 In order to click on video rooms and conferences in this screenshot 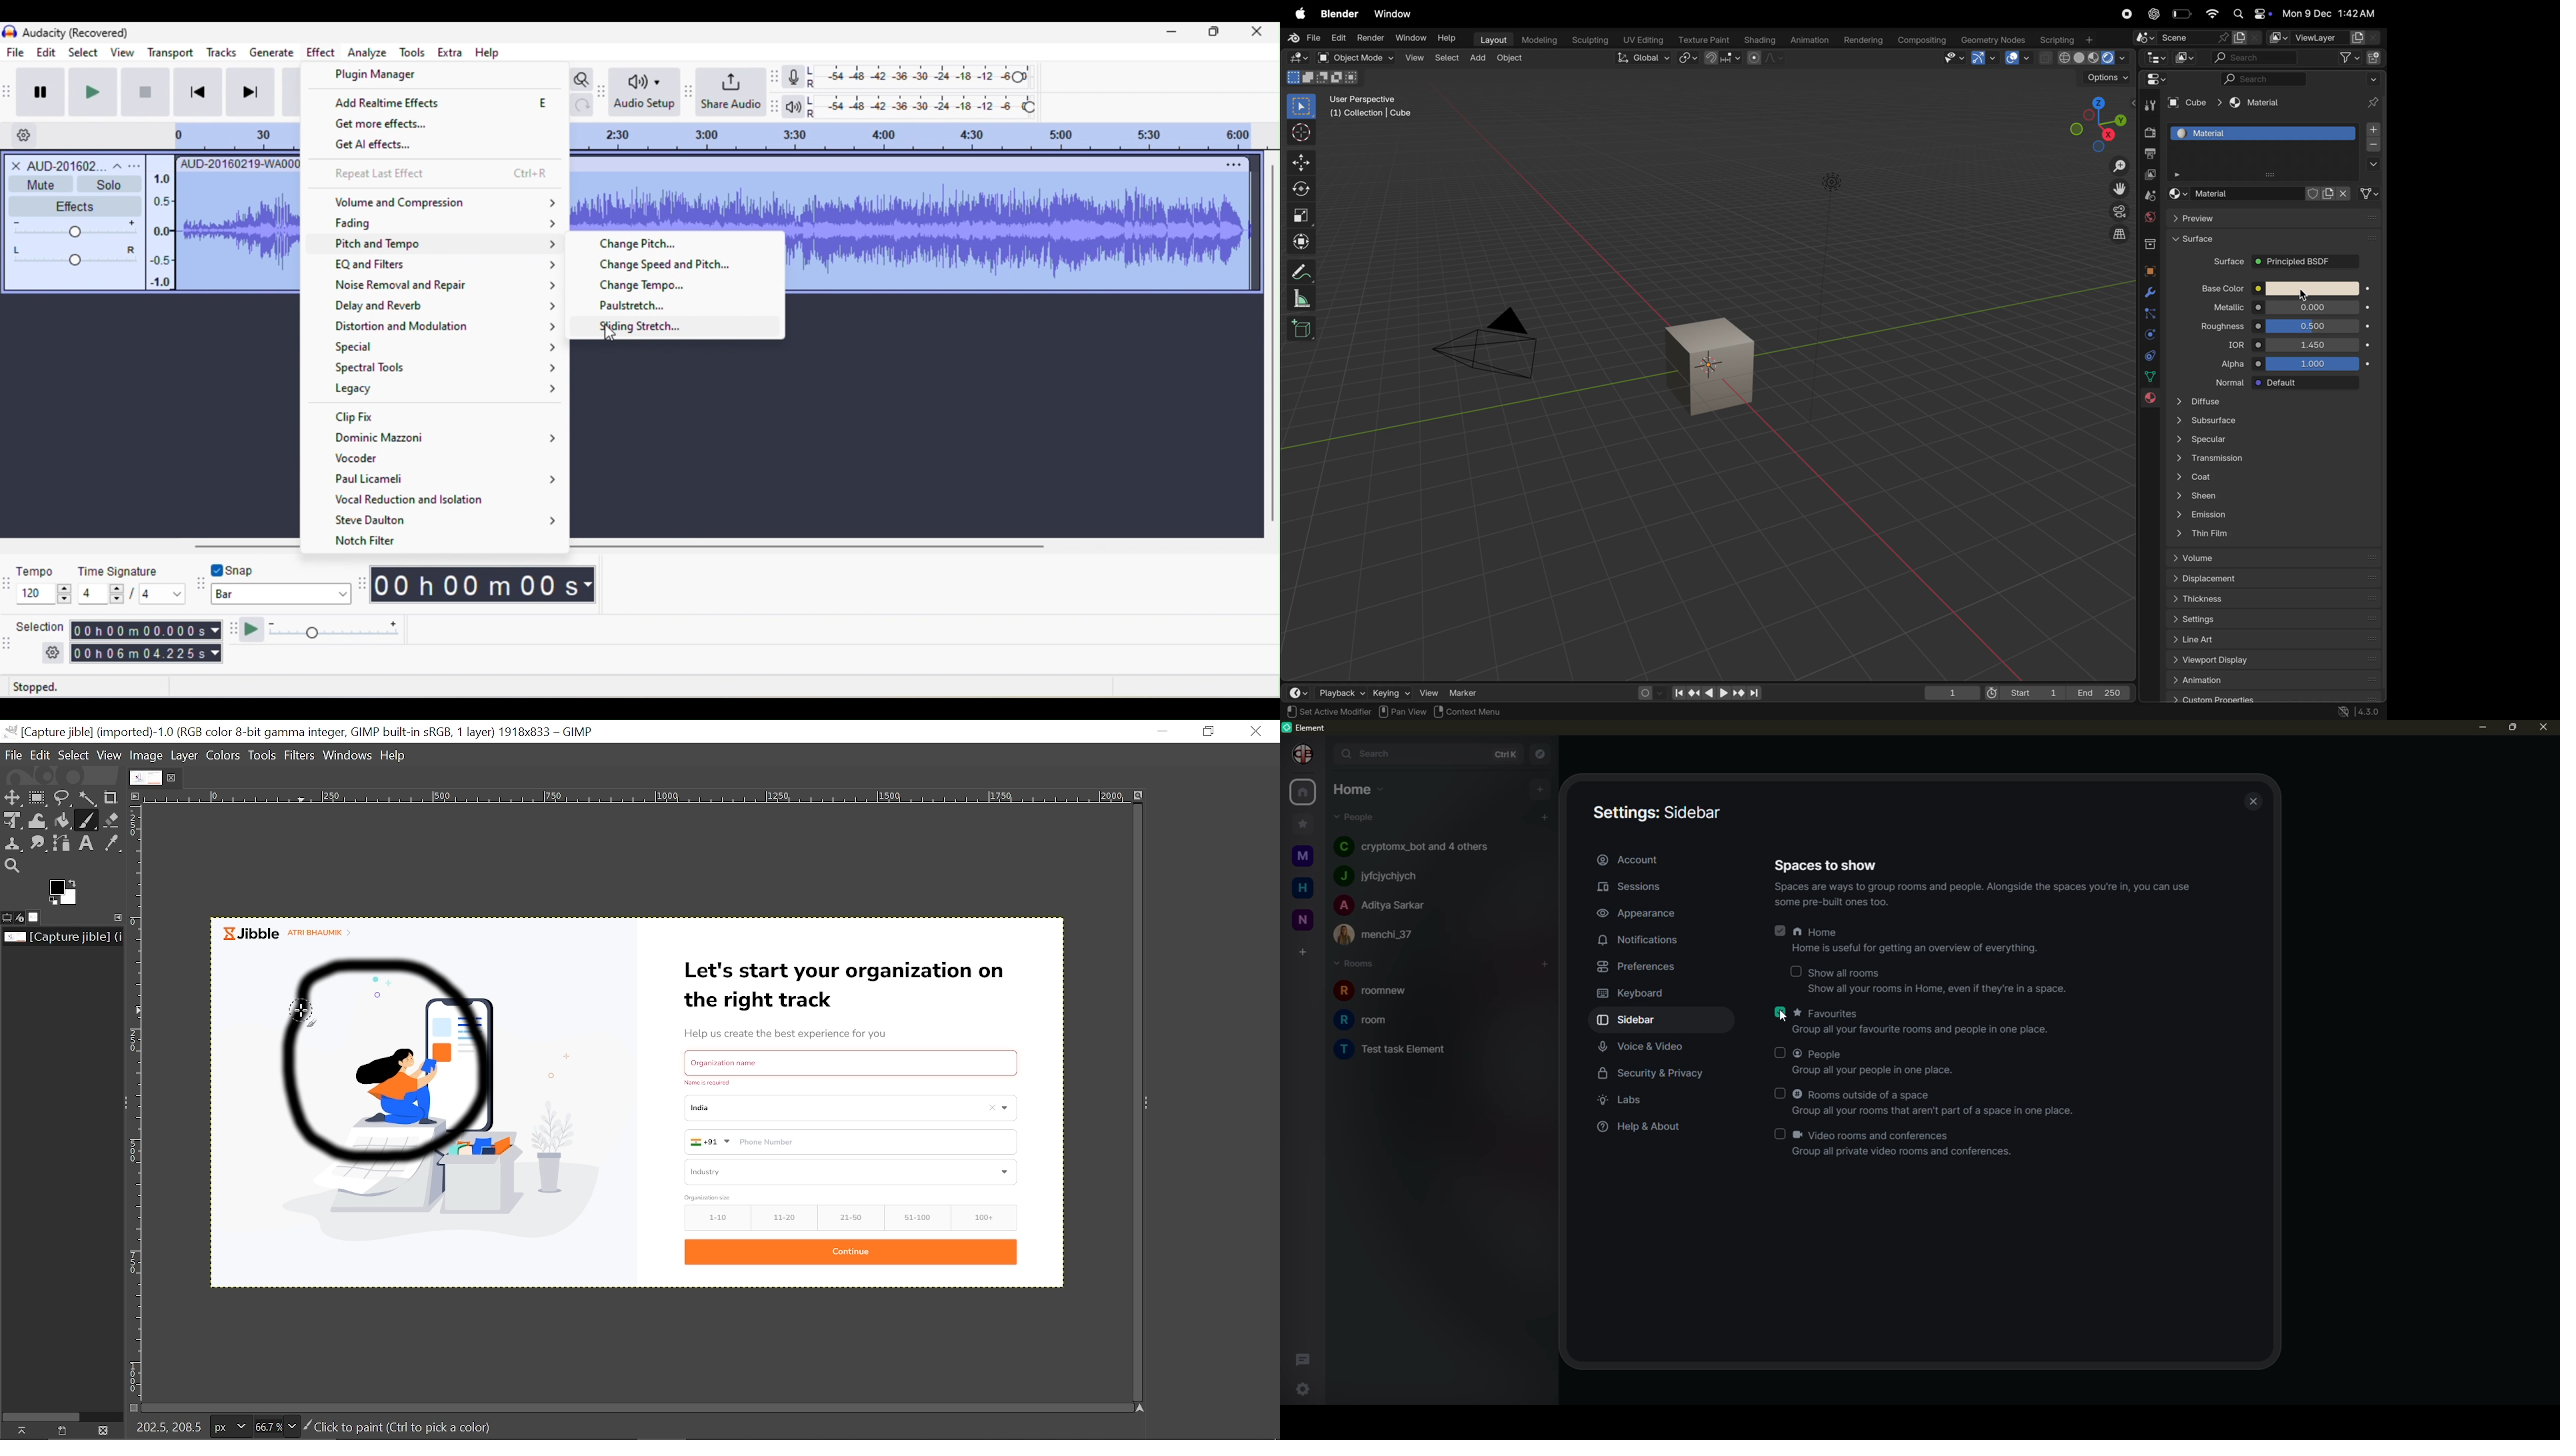, I will do `click(1904, 1145)`.